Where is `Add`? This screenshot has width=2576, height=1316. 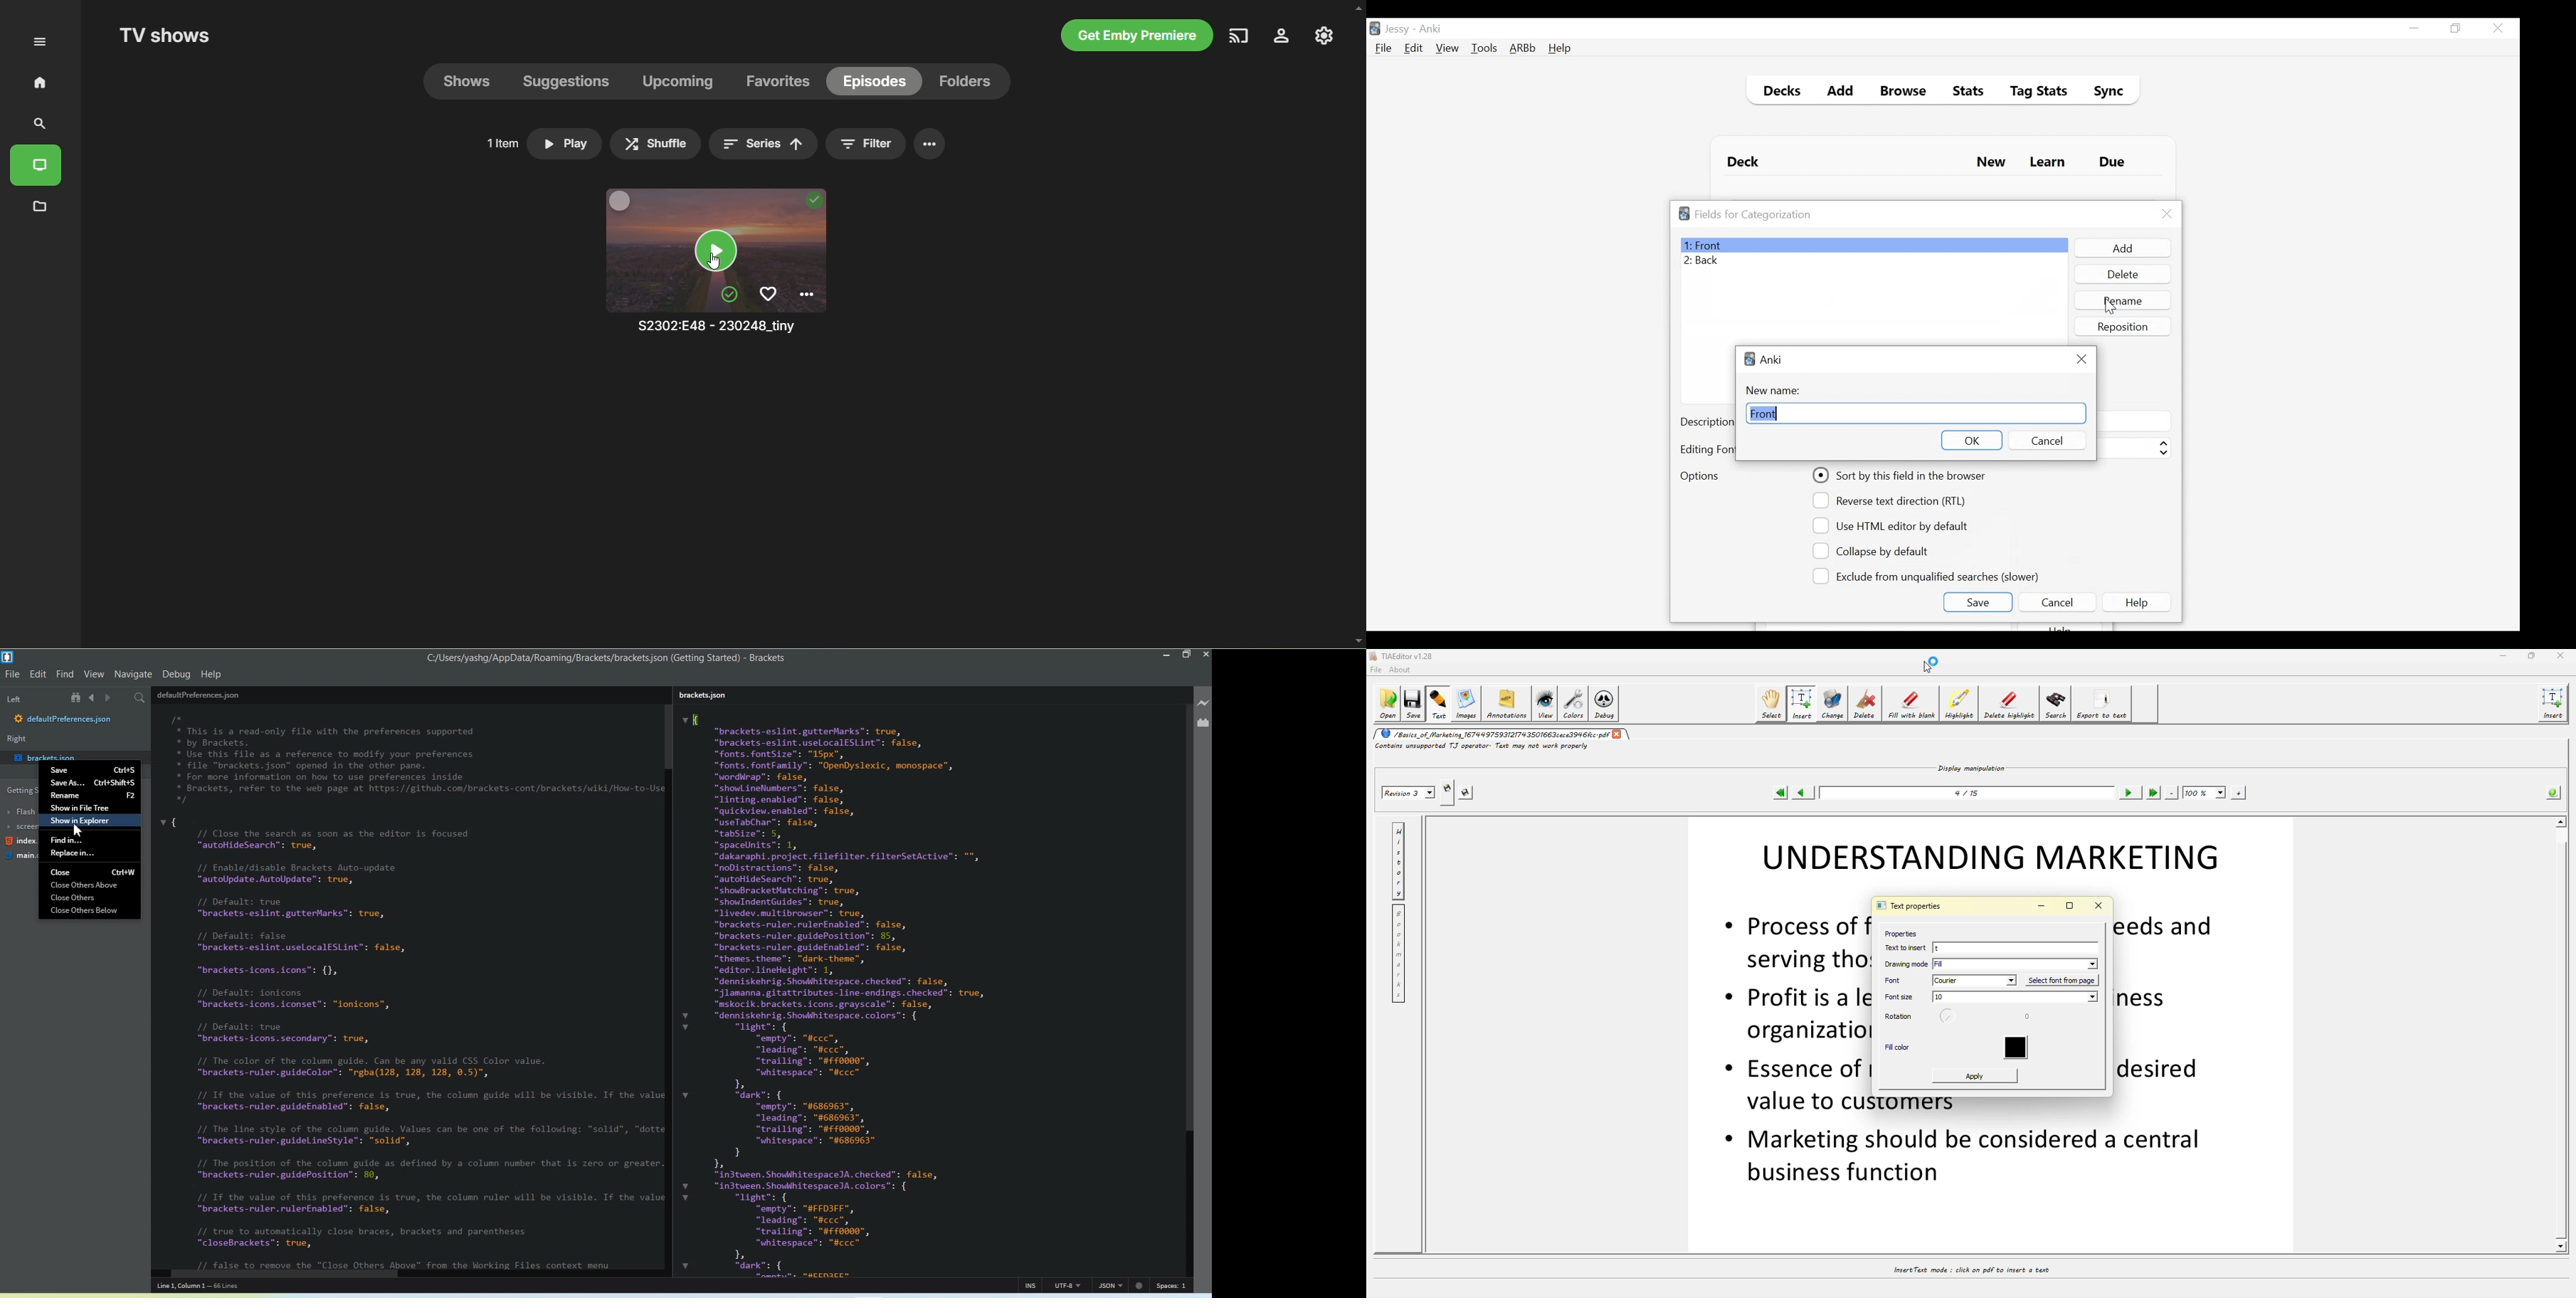 Add is located at coordinates (1841, 93).